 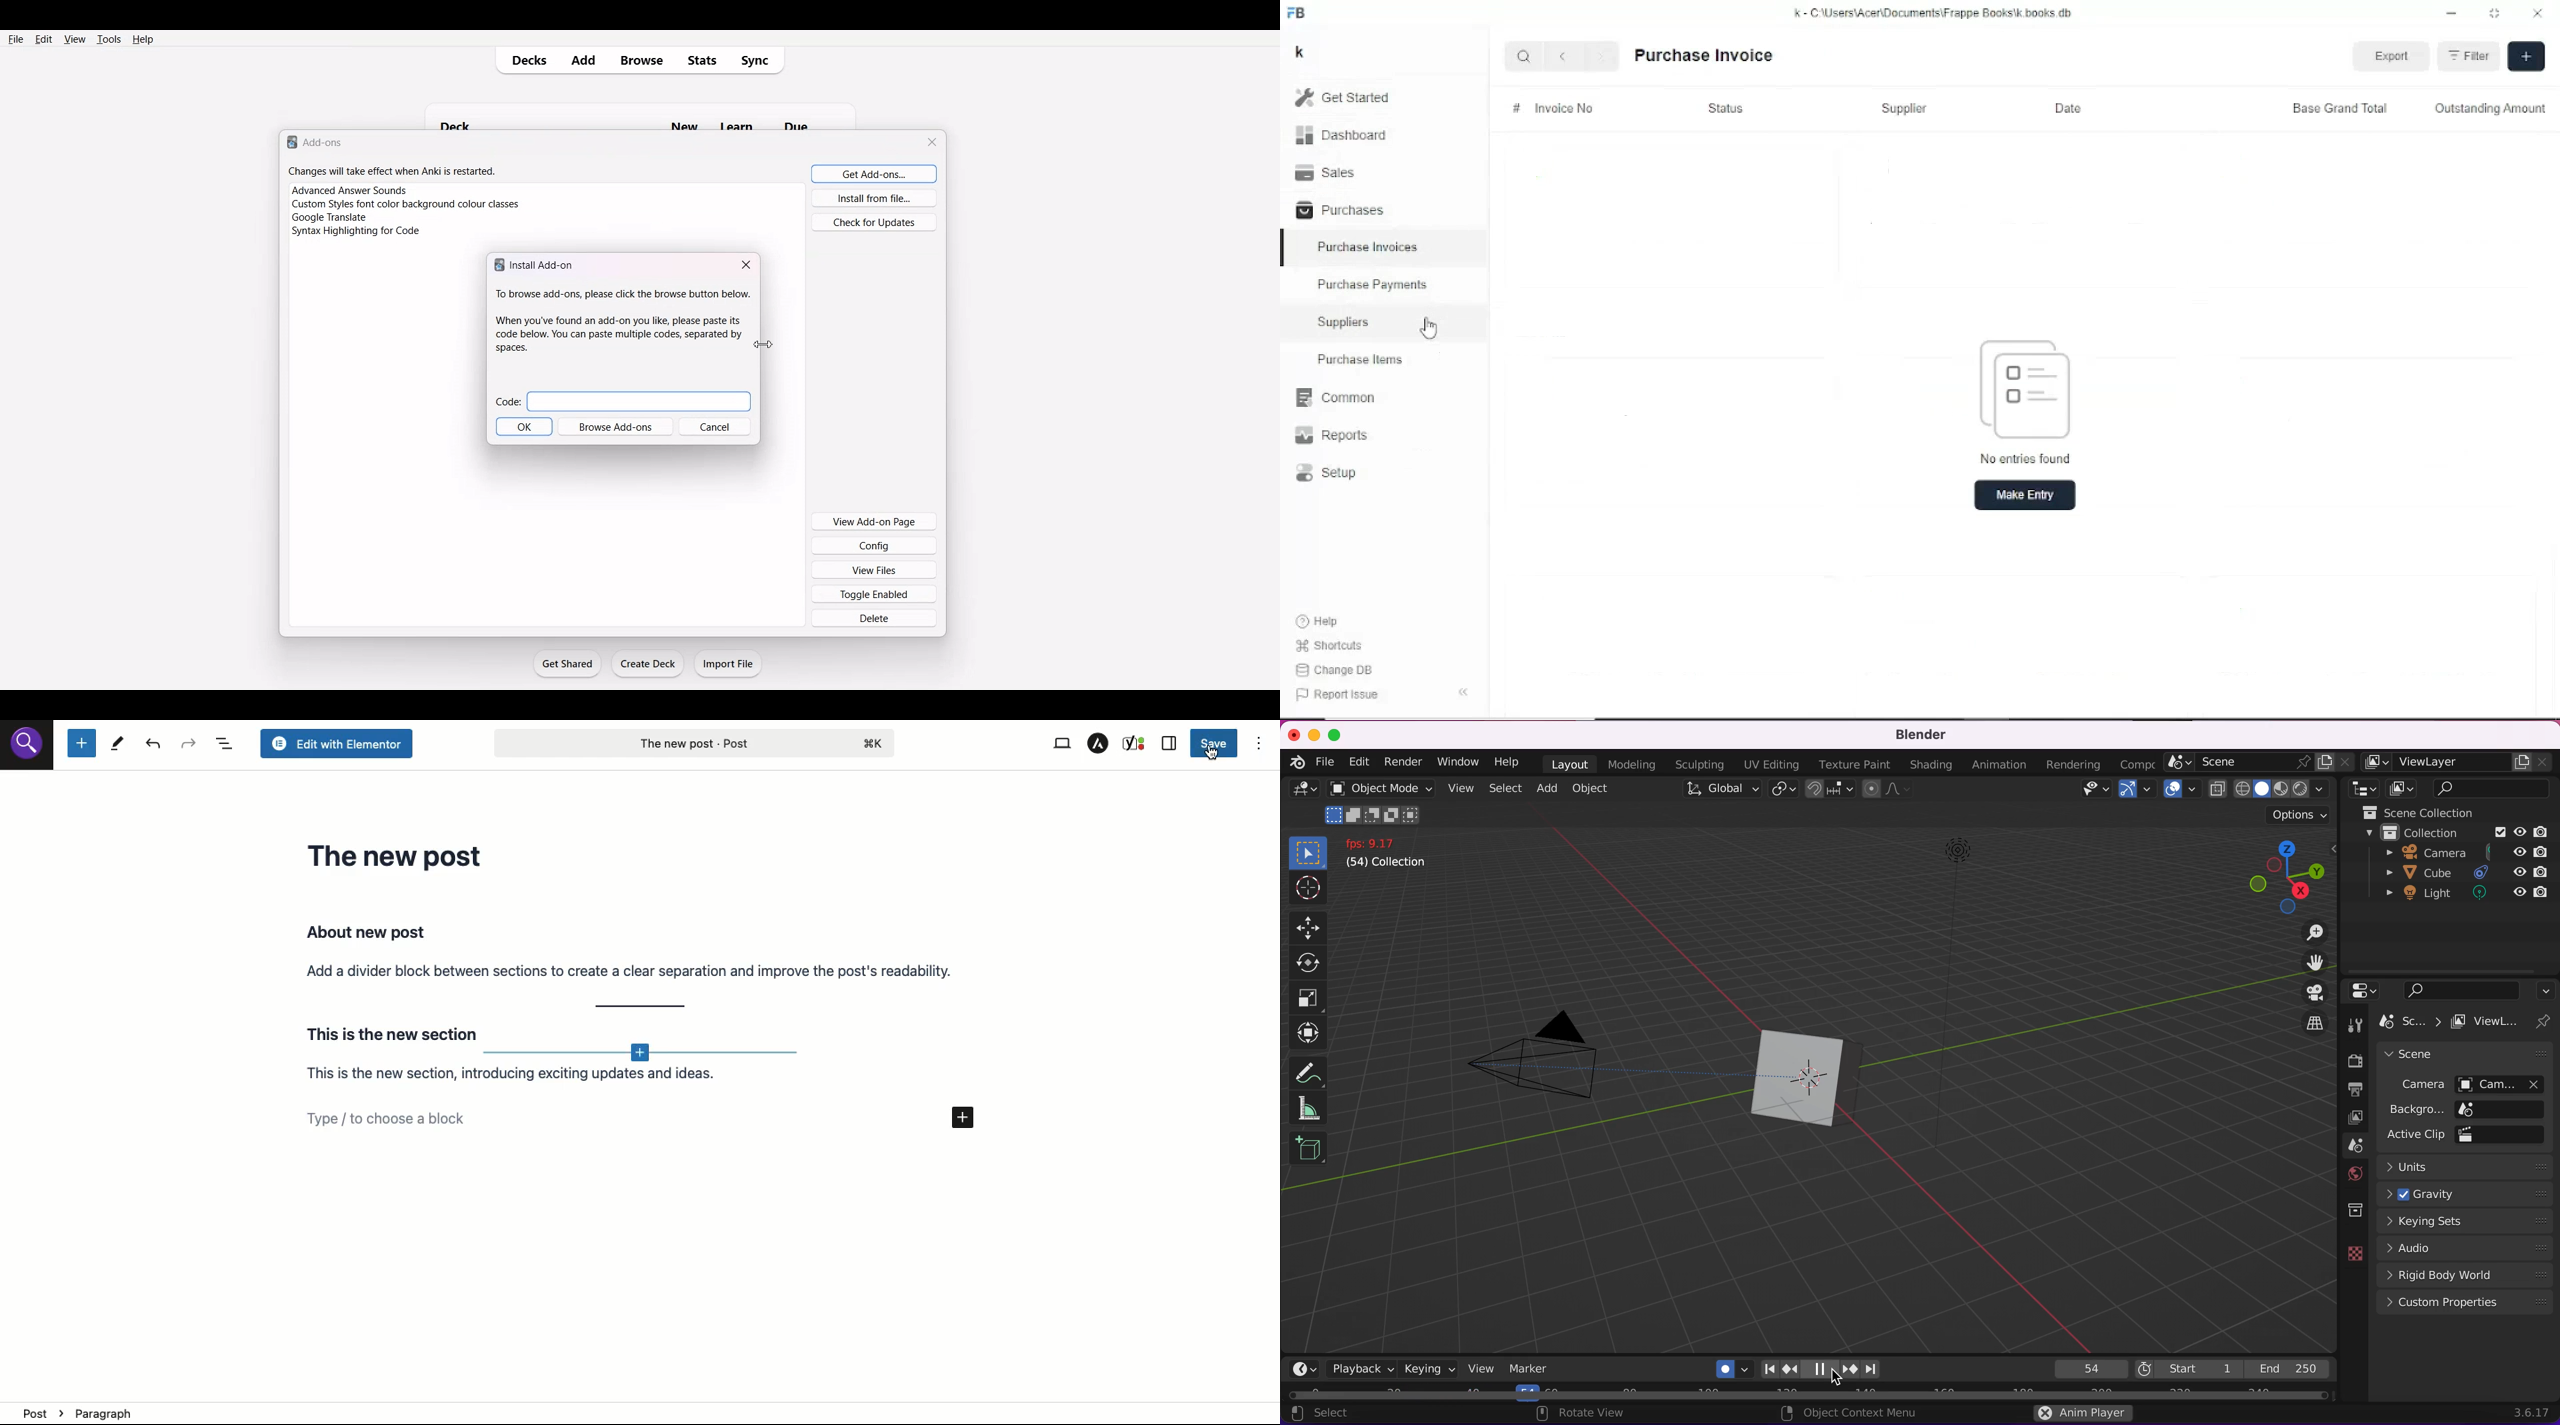 What do you see at coordinates (1299, 52) in the screenshot?
I see `k` at bounding box center [1299, 52].